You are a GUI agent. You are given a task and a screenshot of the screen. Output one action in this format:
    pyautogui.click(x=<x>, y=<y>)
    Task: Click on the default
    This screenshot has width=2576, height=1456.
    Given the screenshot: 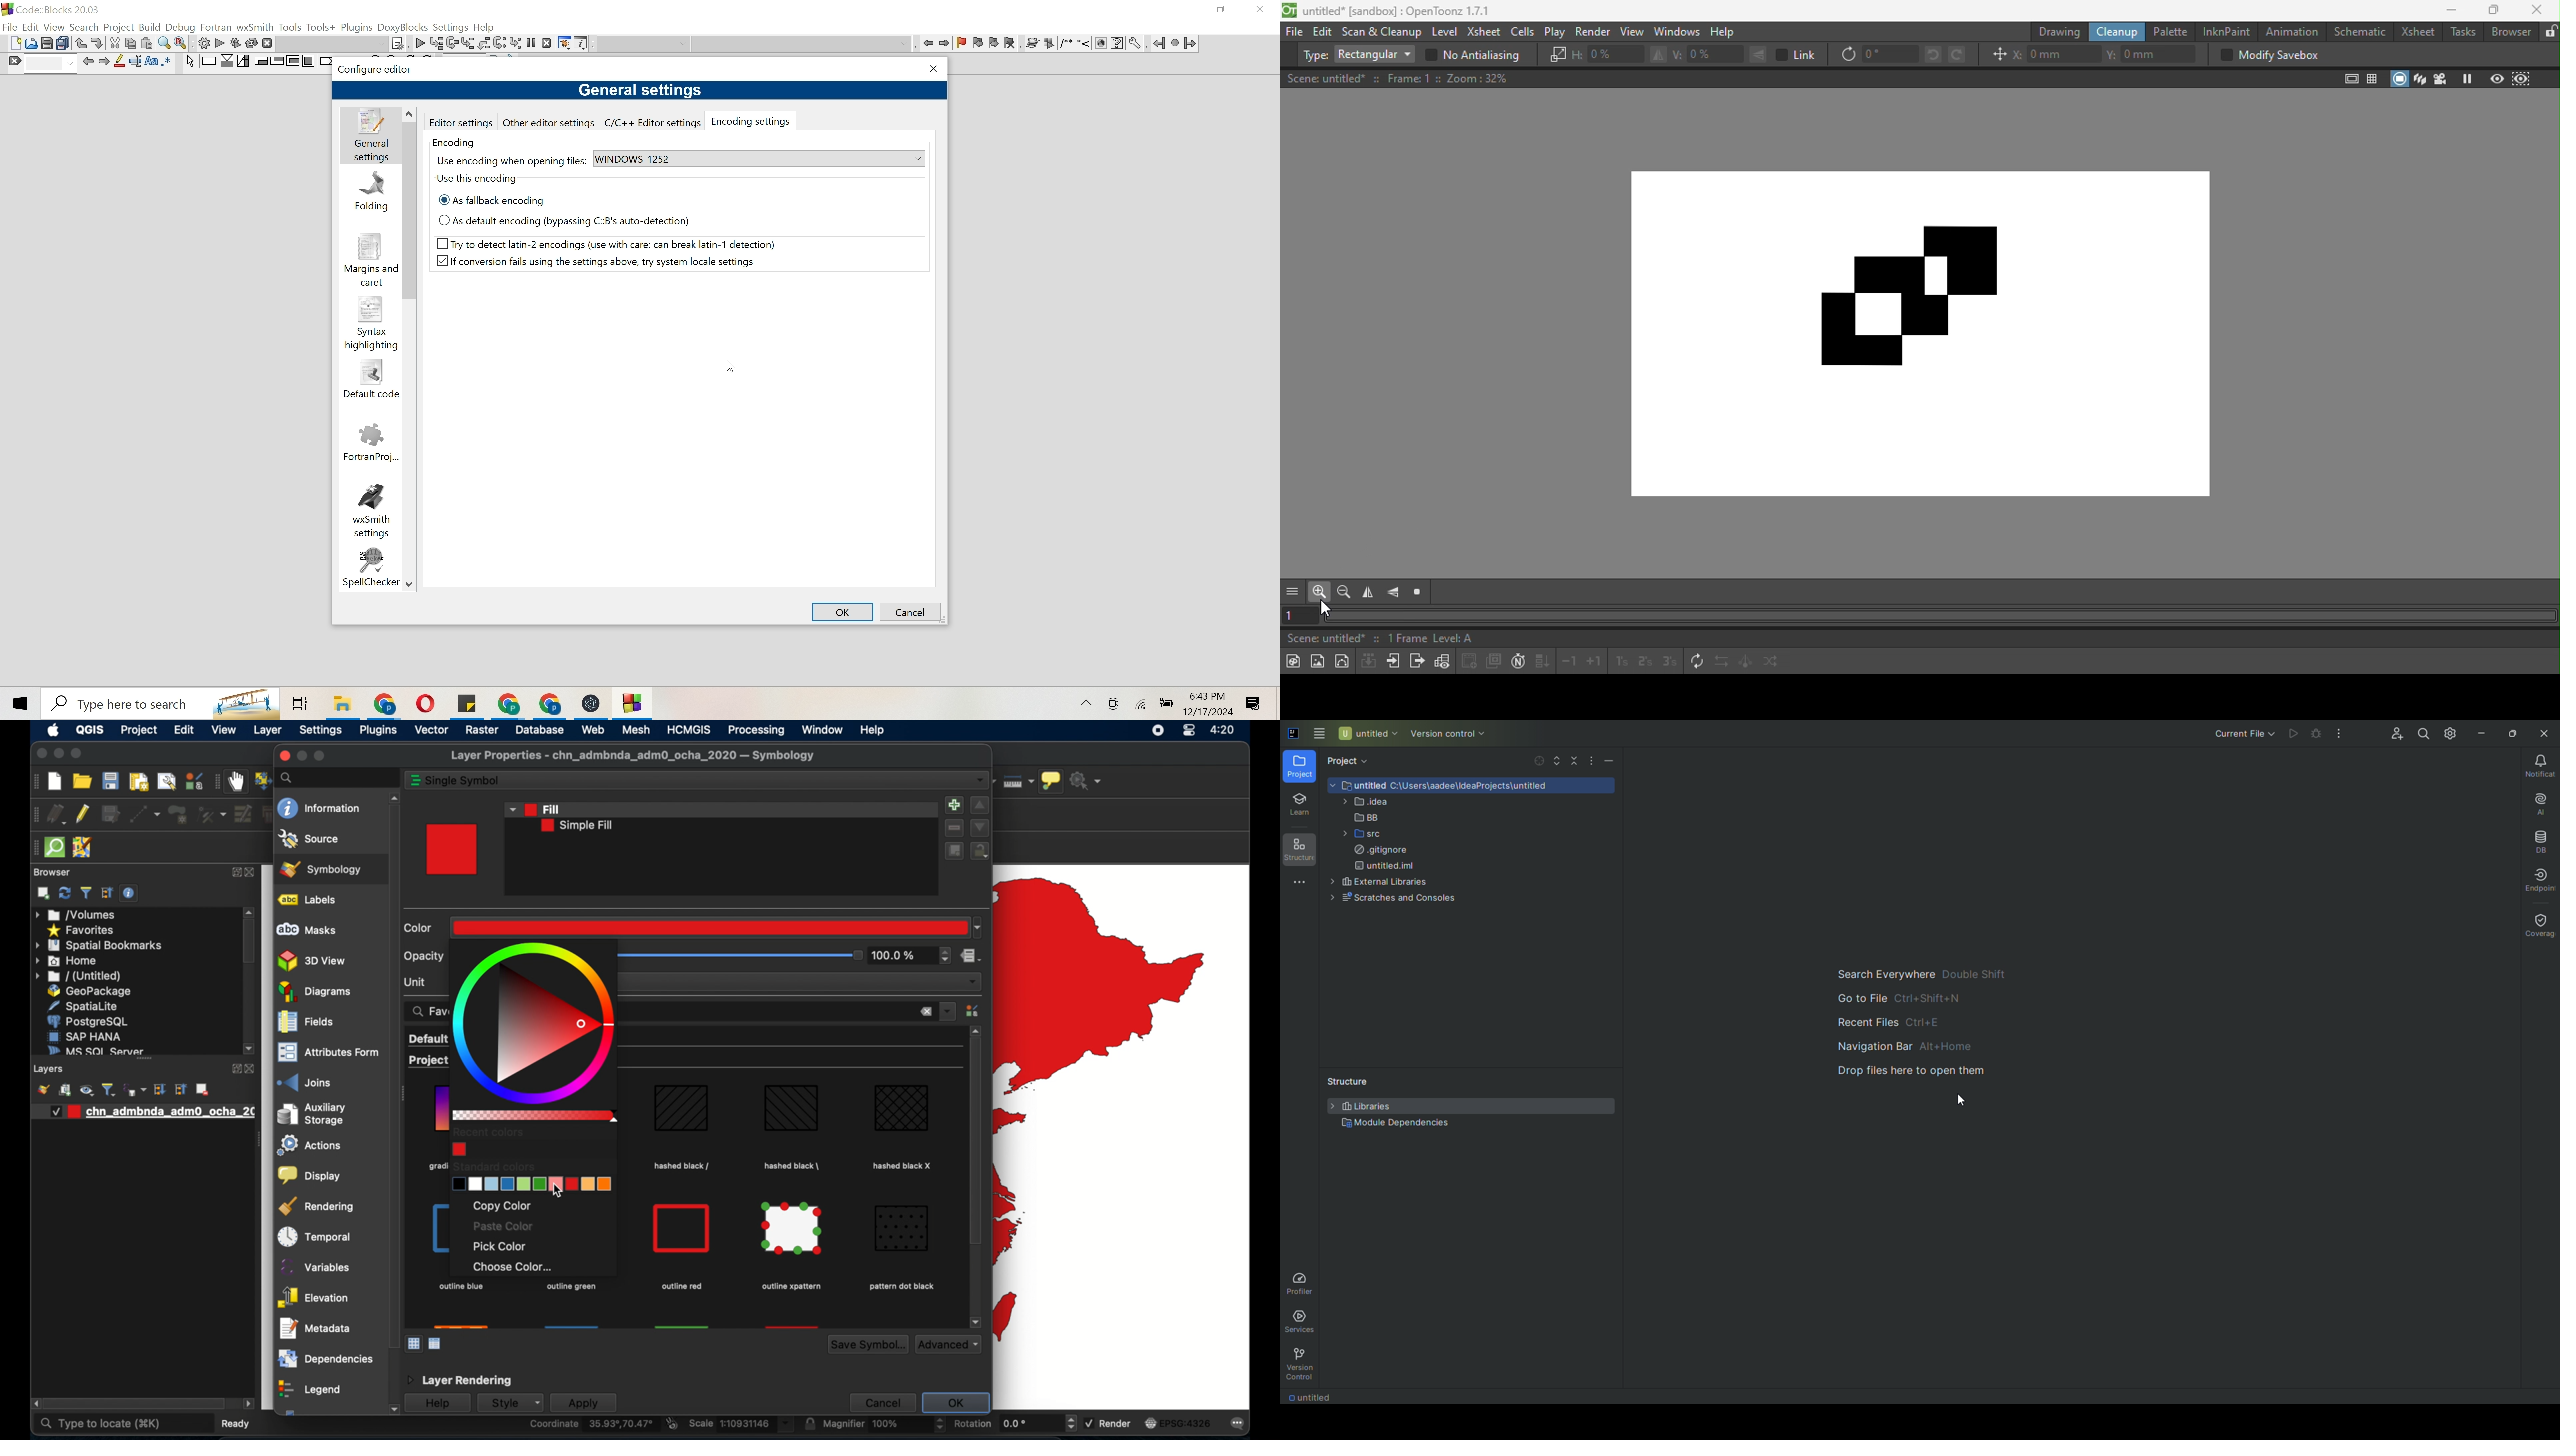 What is the action you would take?
    pyautogui.click(x=428, y=1039)
    